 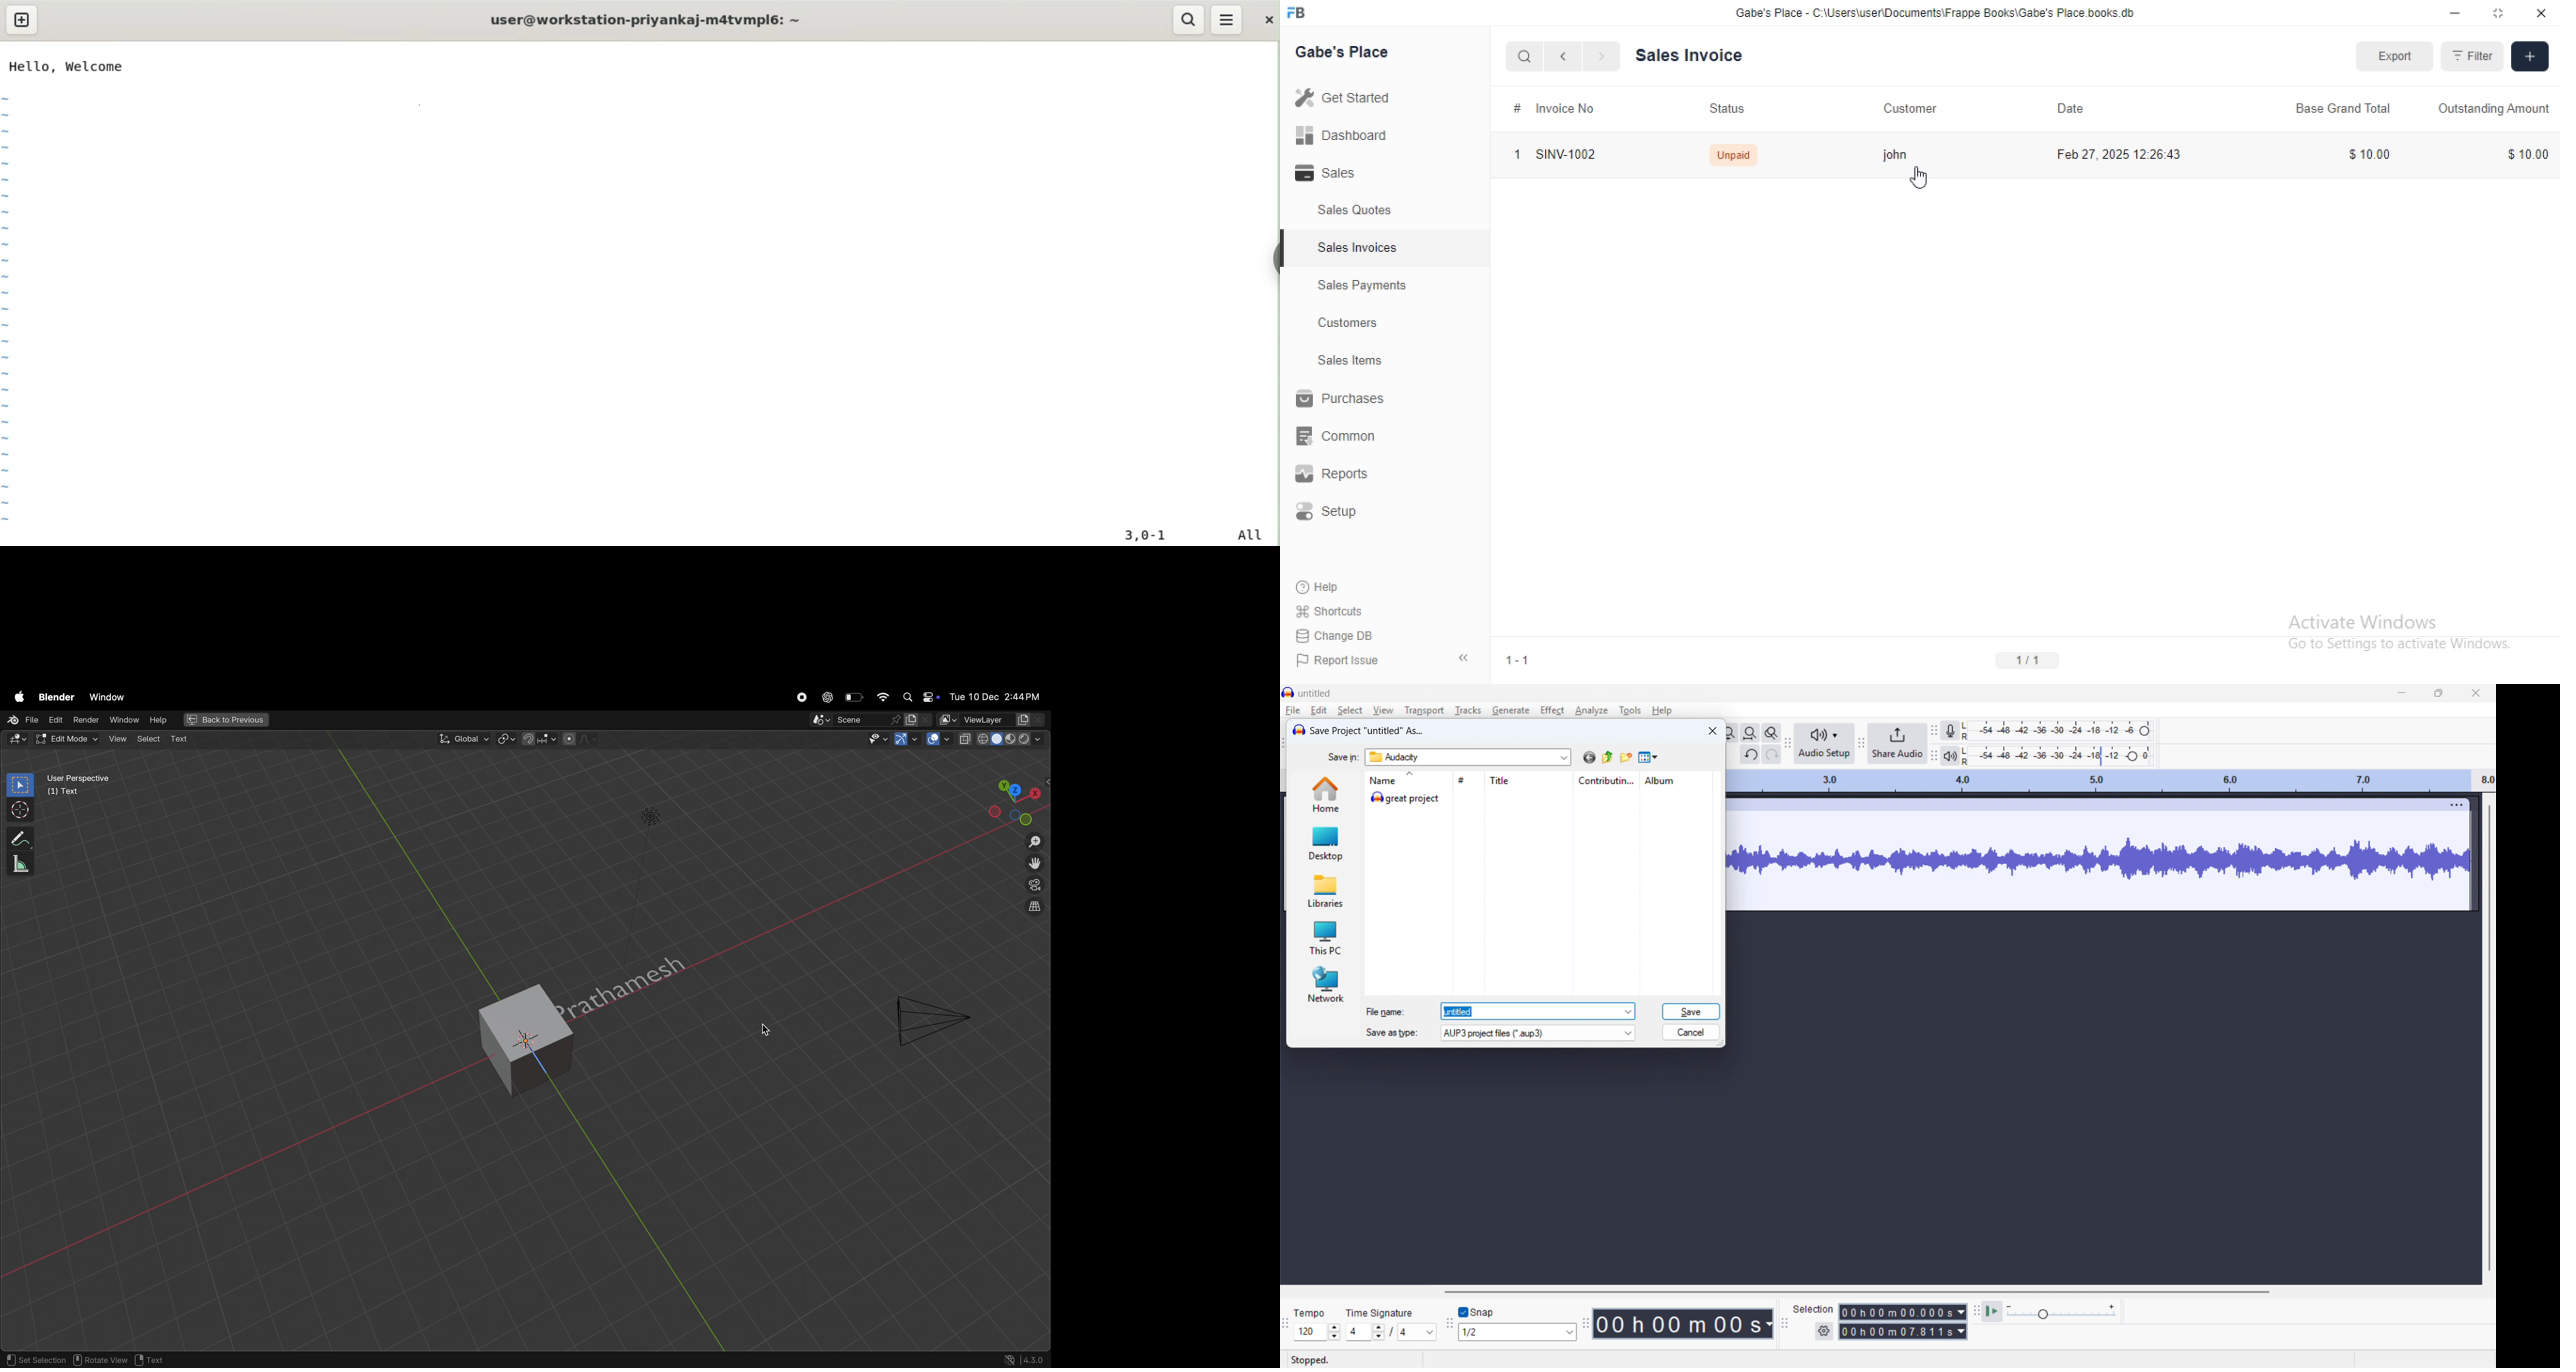 I want to click on Gabe's Place - C:\Users\user\Documents\Frappe Books\Gabe's Place.books db, so click(x=1935, y=13).